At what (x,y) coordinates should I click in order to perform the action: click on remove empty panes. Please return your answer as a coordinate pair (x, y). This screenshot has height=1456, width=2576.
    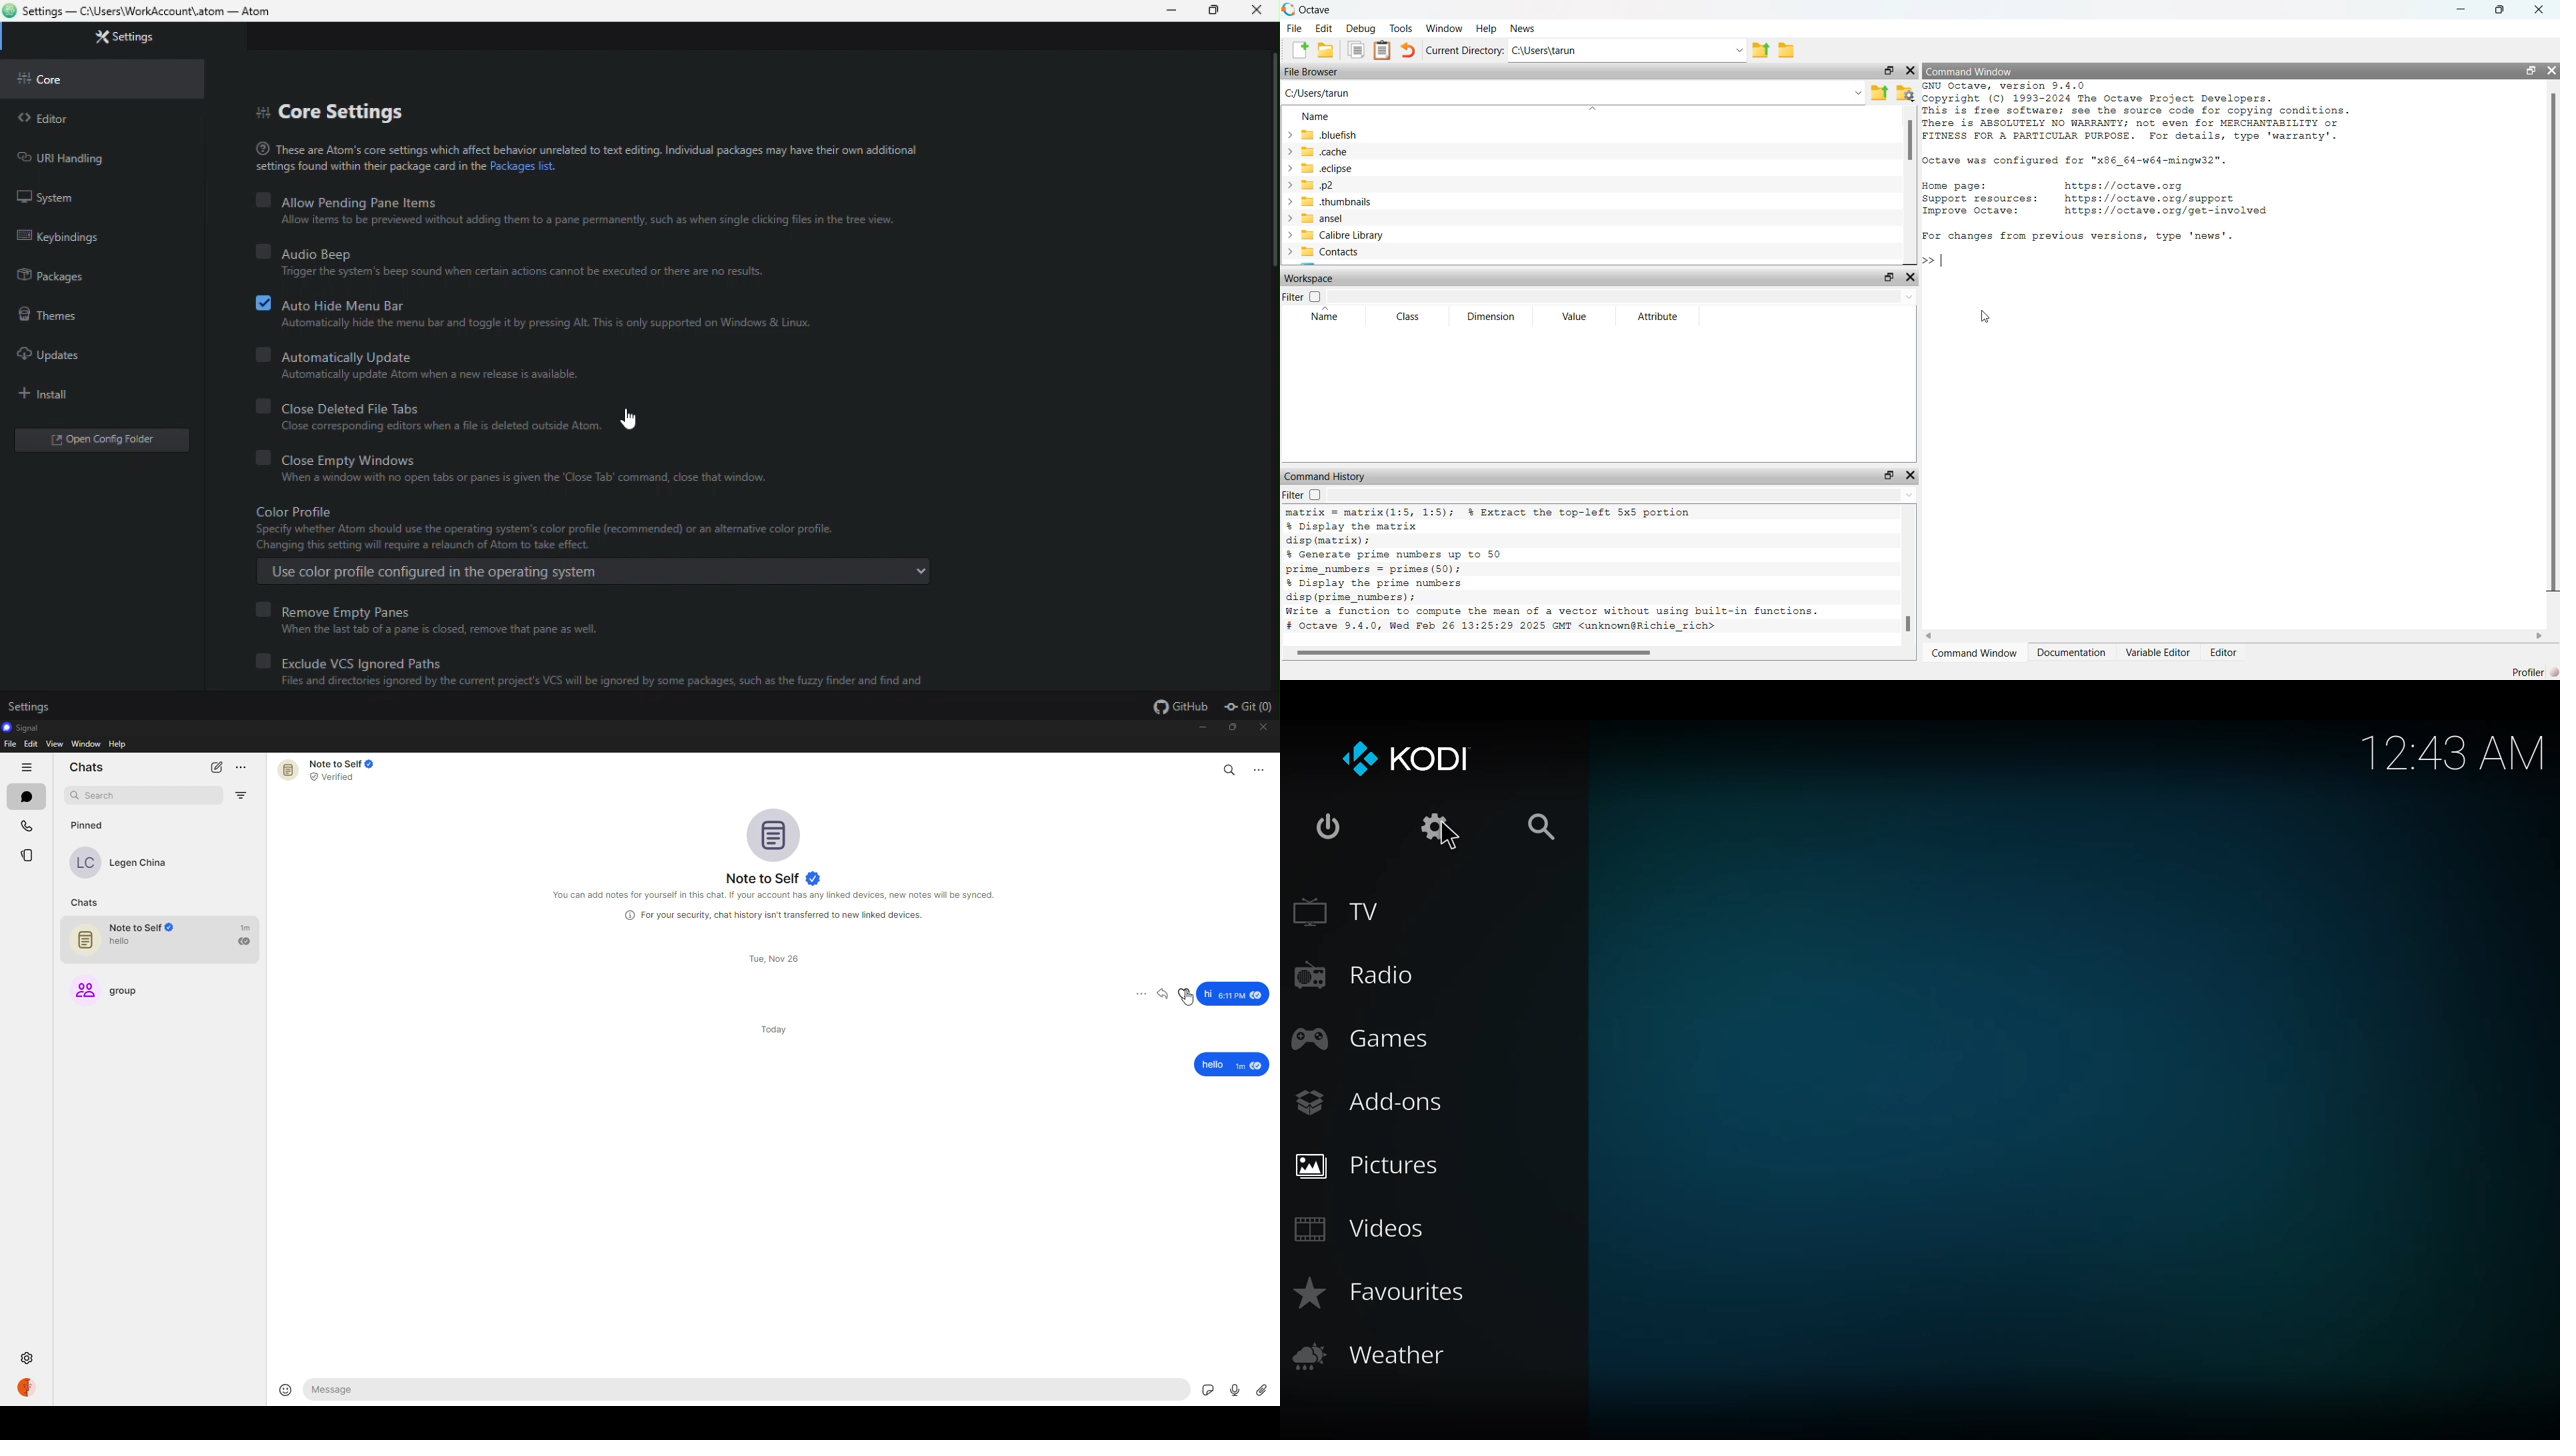
    Looking at the image, I should click on (344, 609).